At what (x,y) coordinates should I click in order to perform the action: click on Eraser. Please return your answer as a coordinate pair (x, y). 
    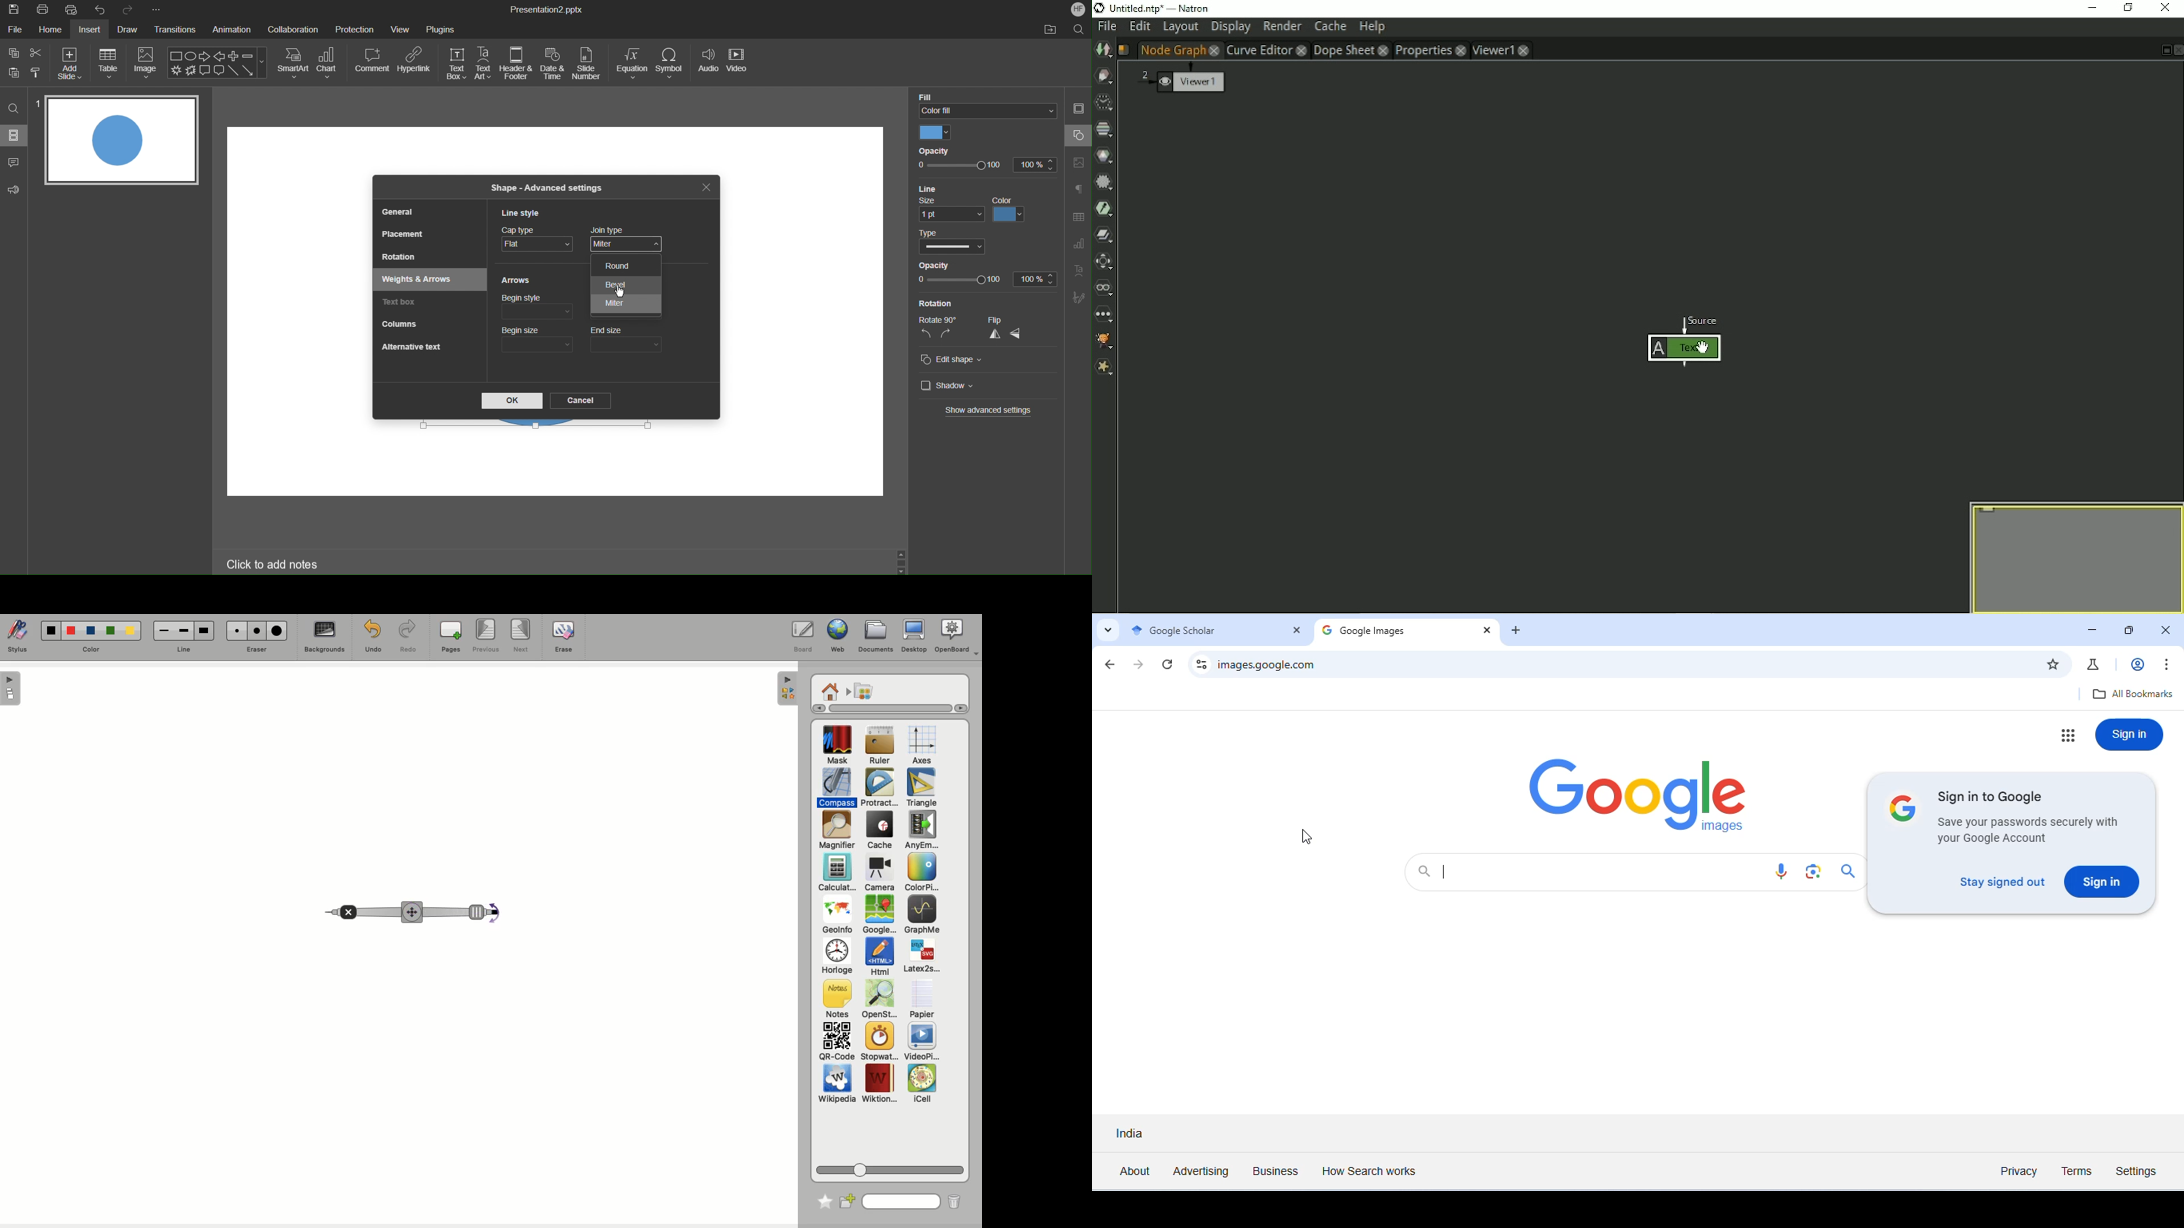
    Looking at the image, I should click on (257, 649).